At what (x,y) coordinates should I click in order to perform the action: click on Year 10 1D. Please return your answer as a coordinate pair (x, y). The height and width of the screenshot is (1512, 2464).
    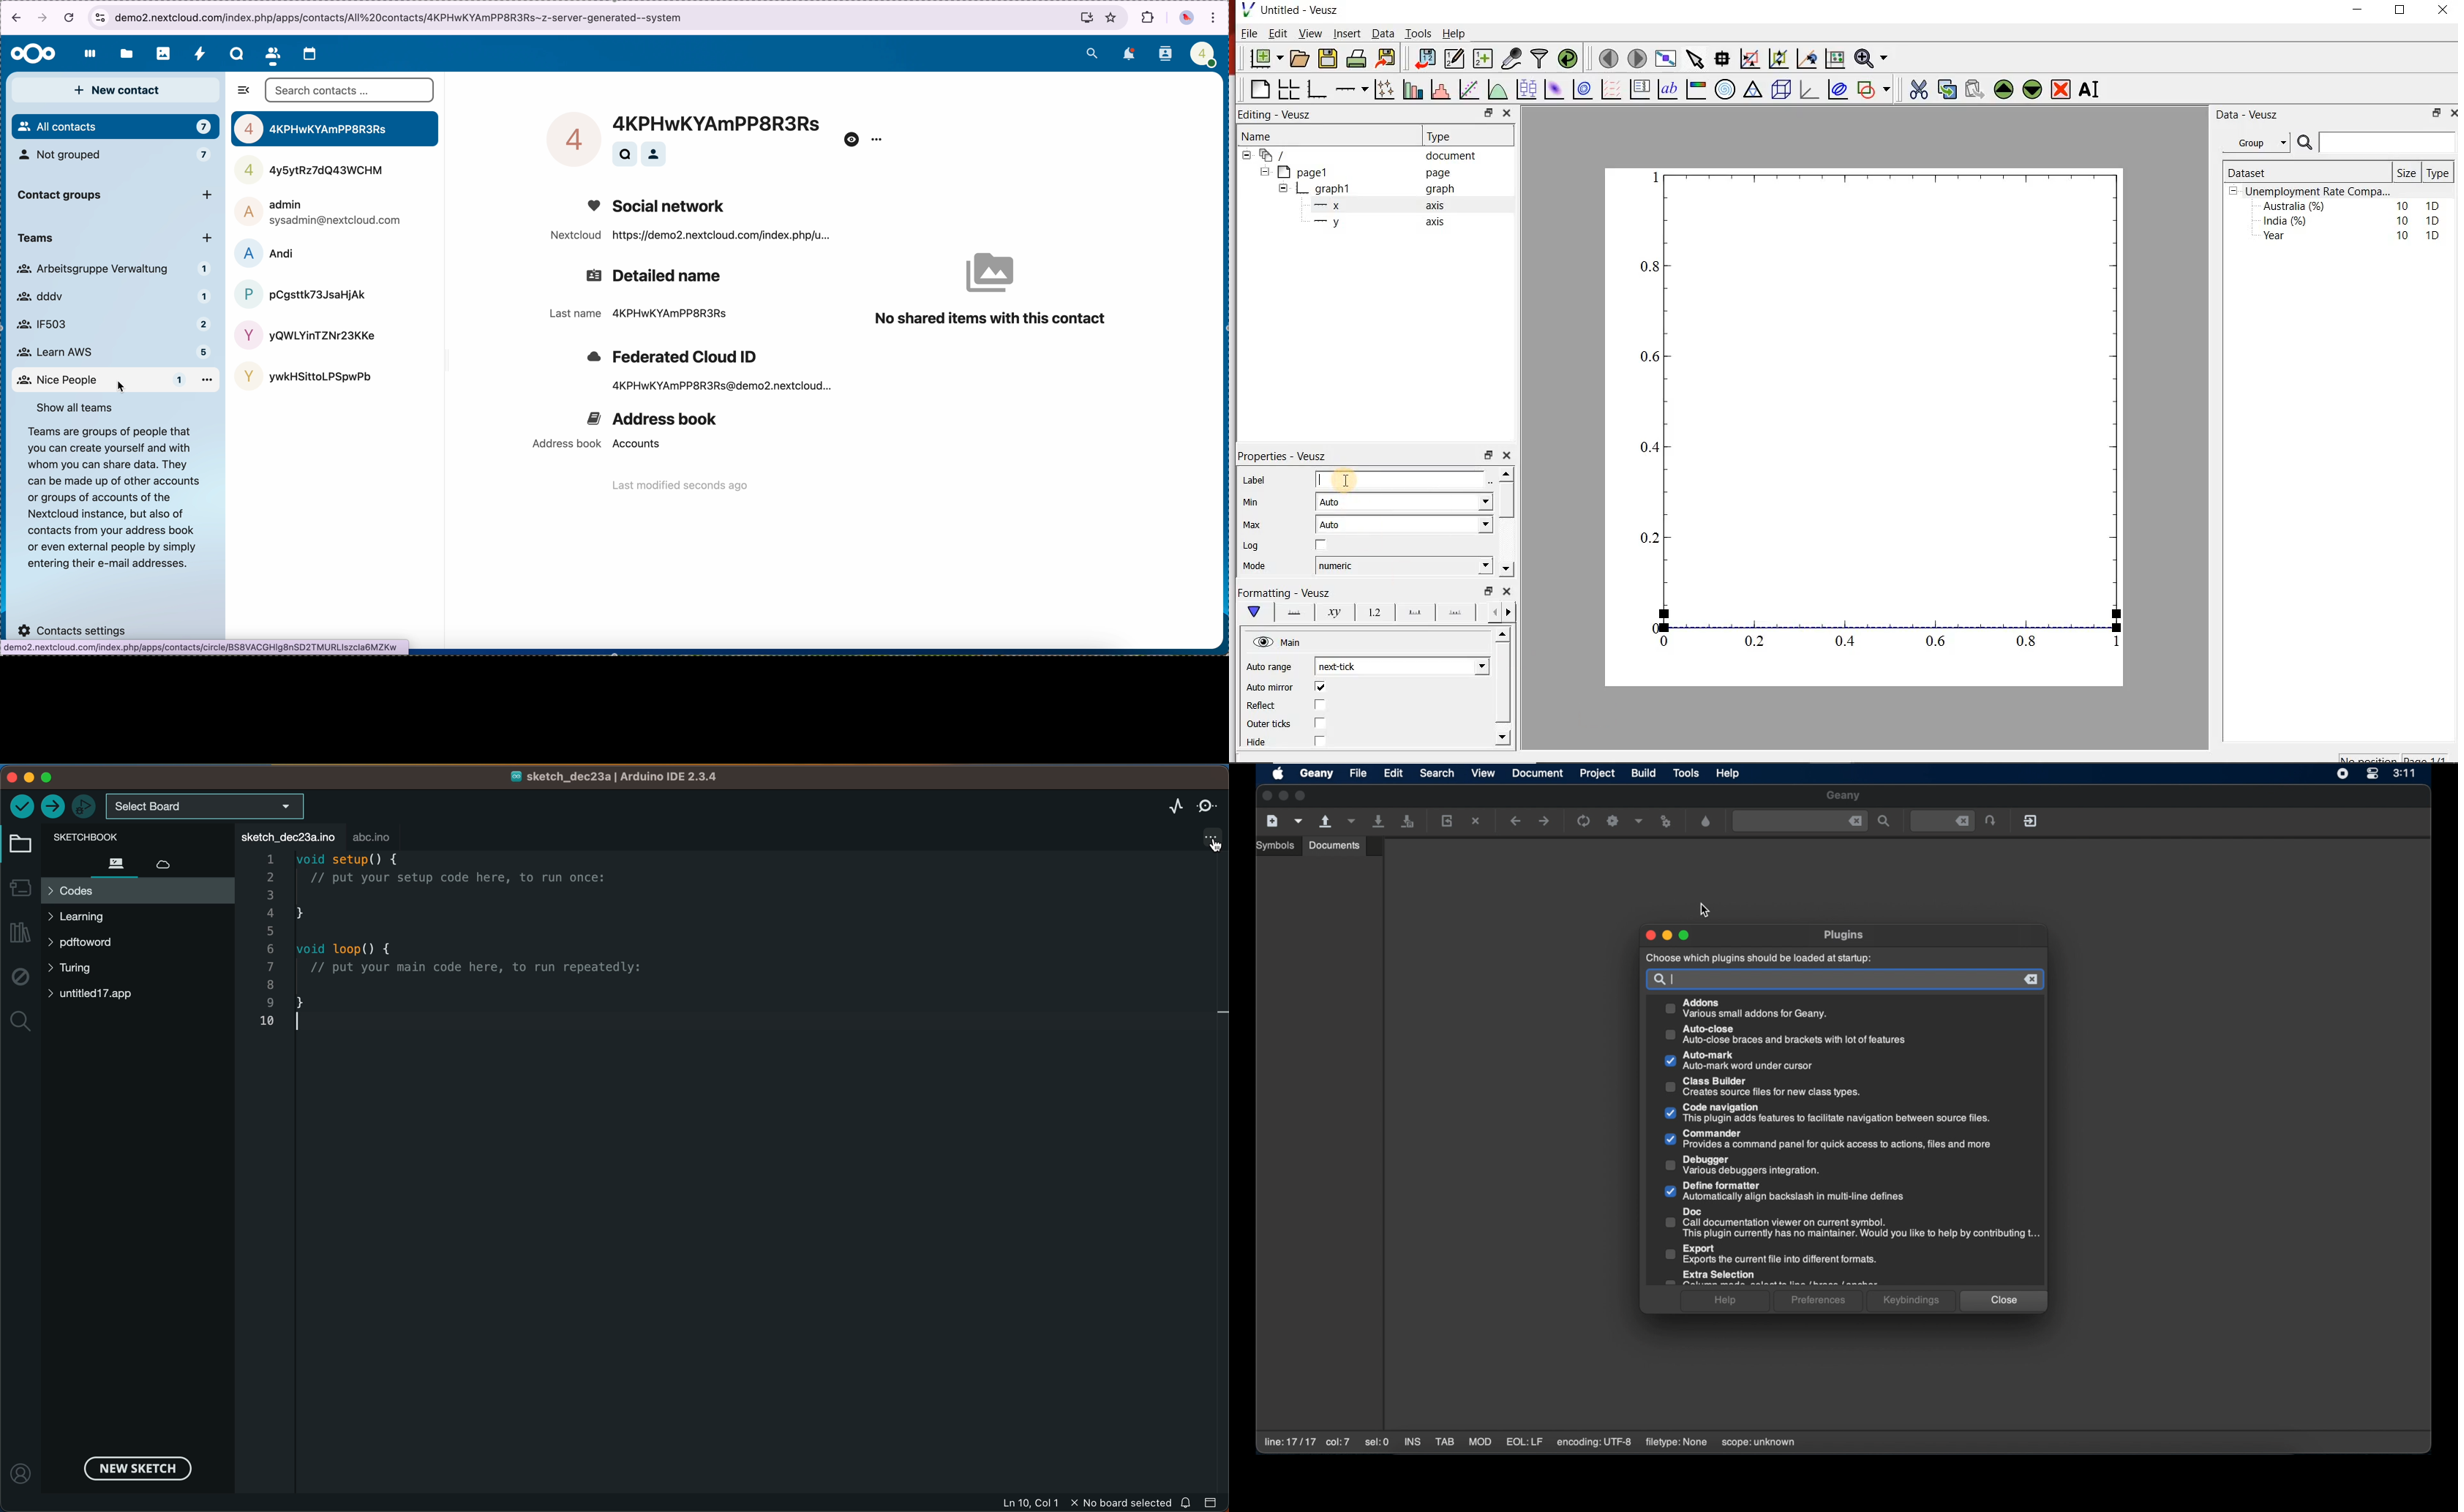
    Looking at the image, I should click on (2356, 237).